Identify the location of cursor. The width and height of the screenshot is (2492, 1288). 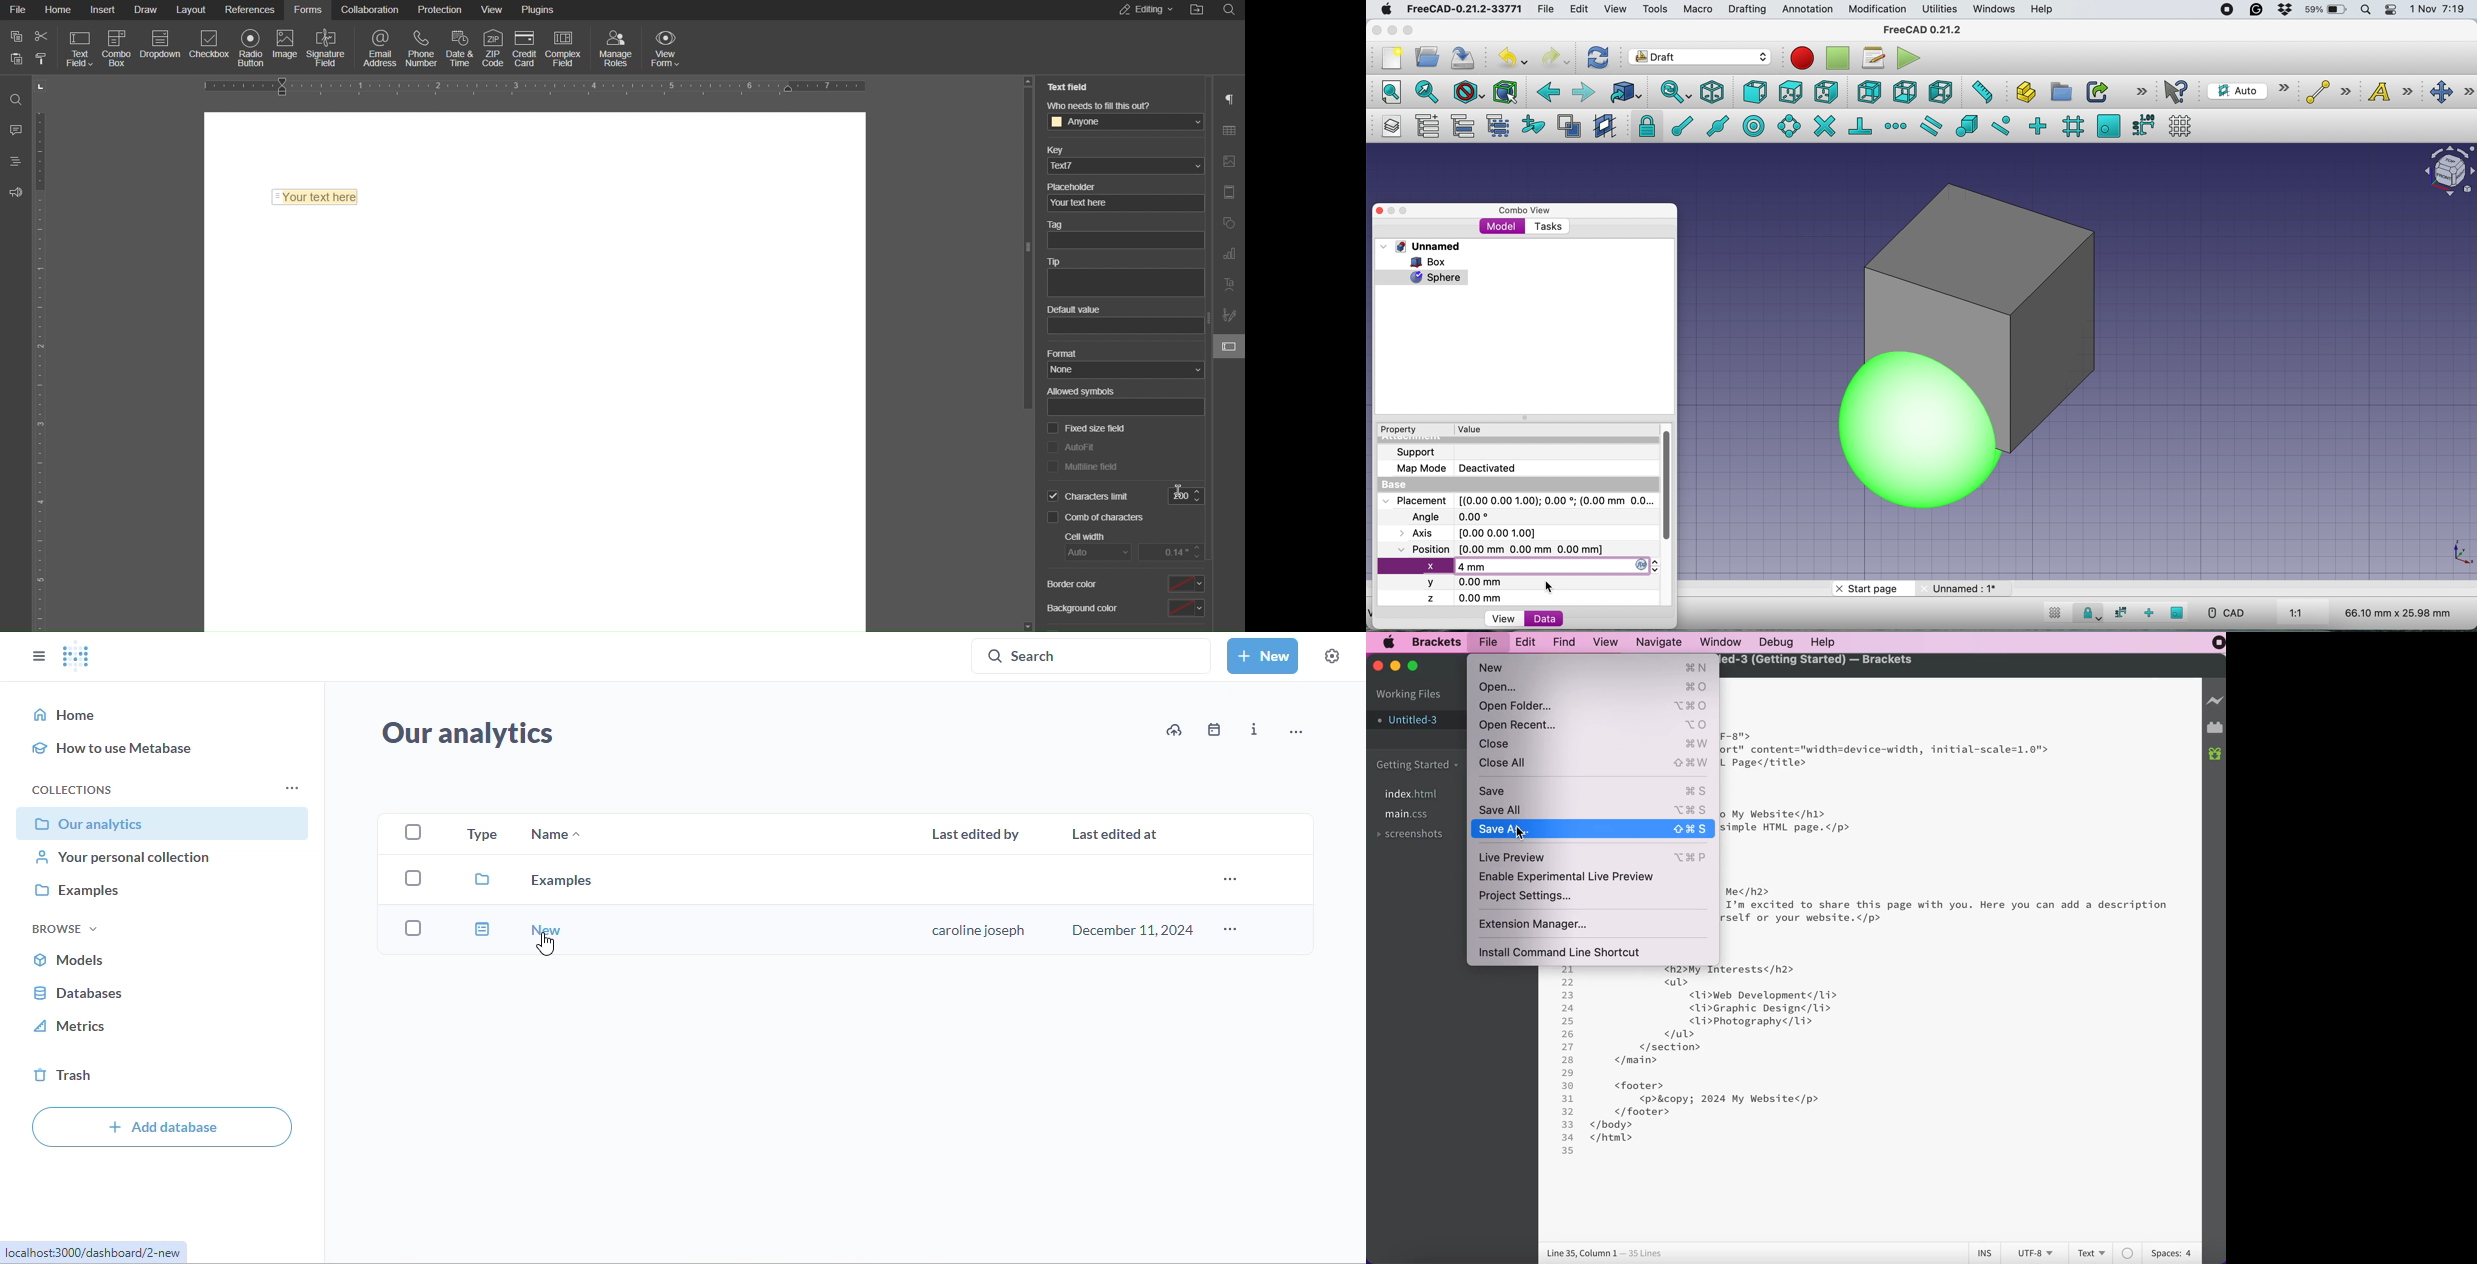
(1553, 588).